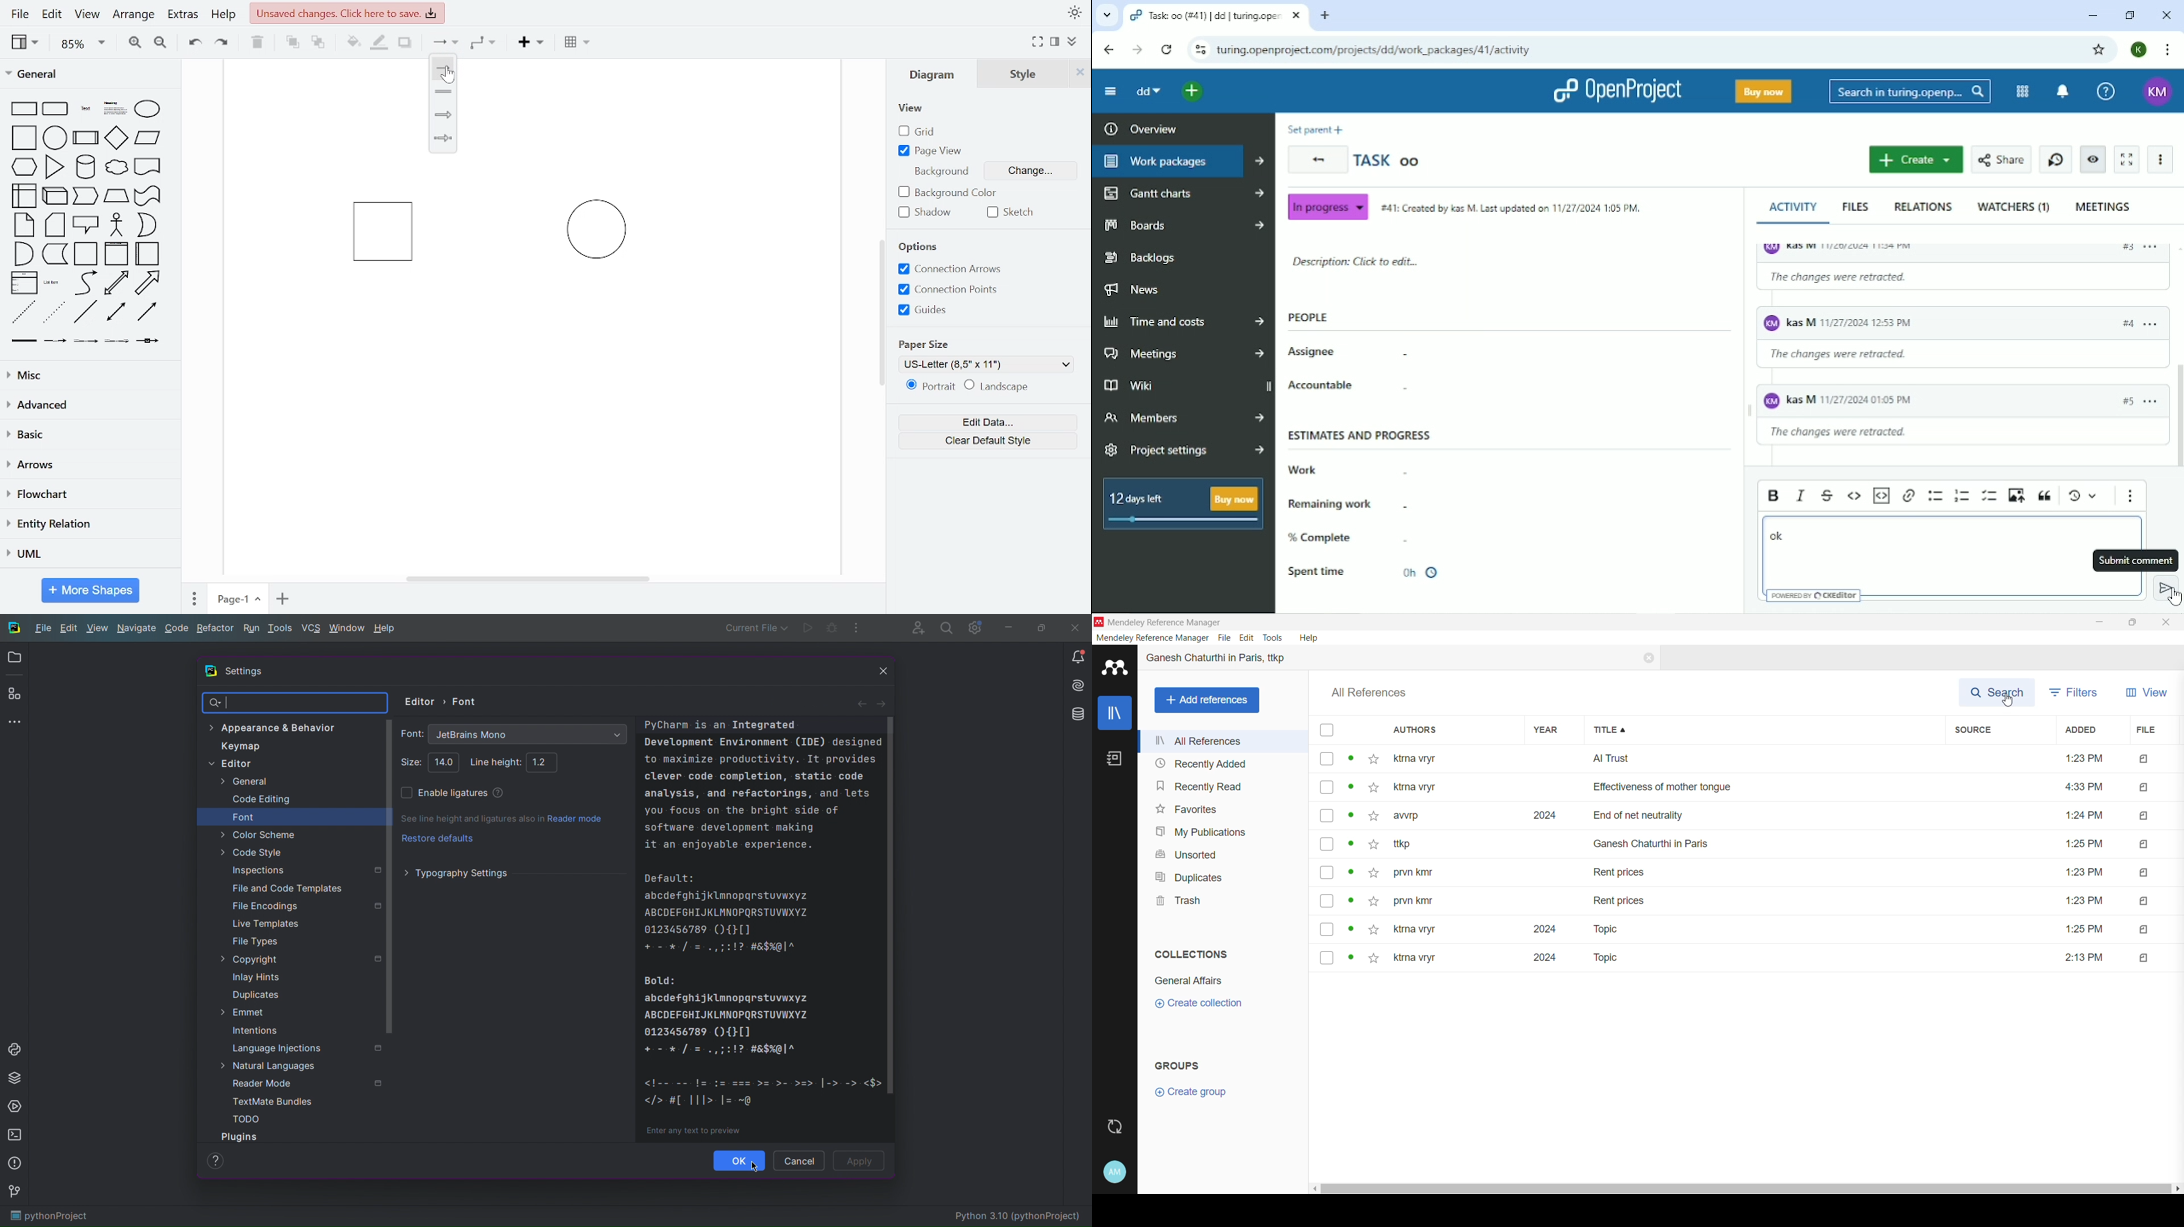 This screenshot has width=2184, height=1232. What do you see at coordinates (305, 868) in the screenshot?
I see `Inspections` at bounding box center [305, 868].